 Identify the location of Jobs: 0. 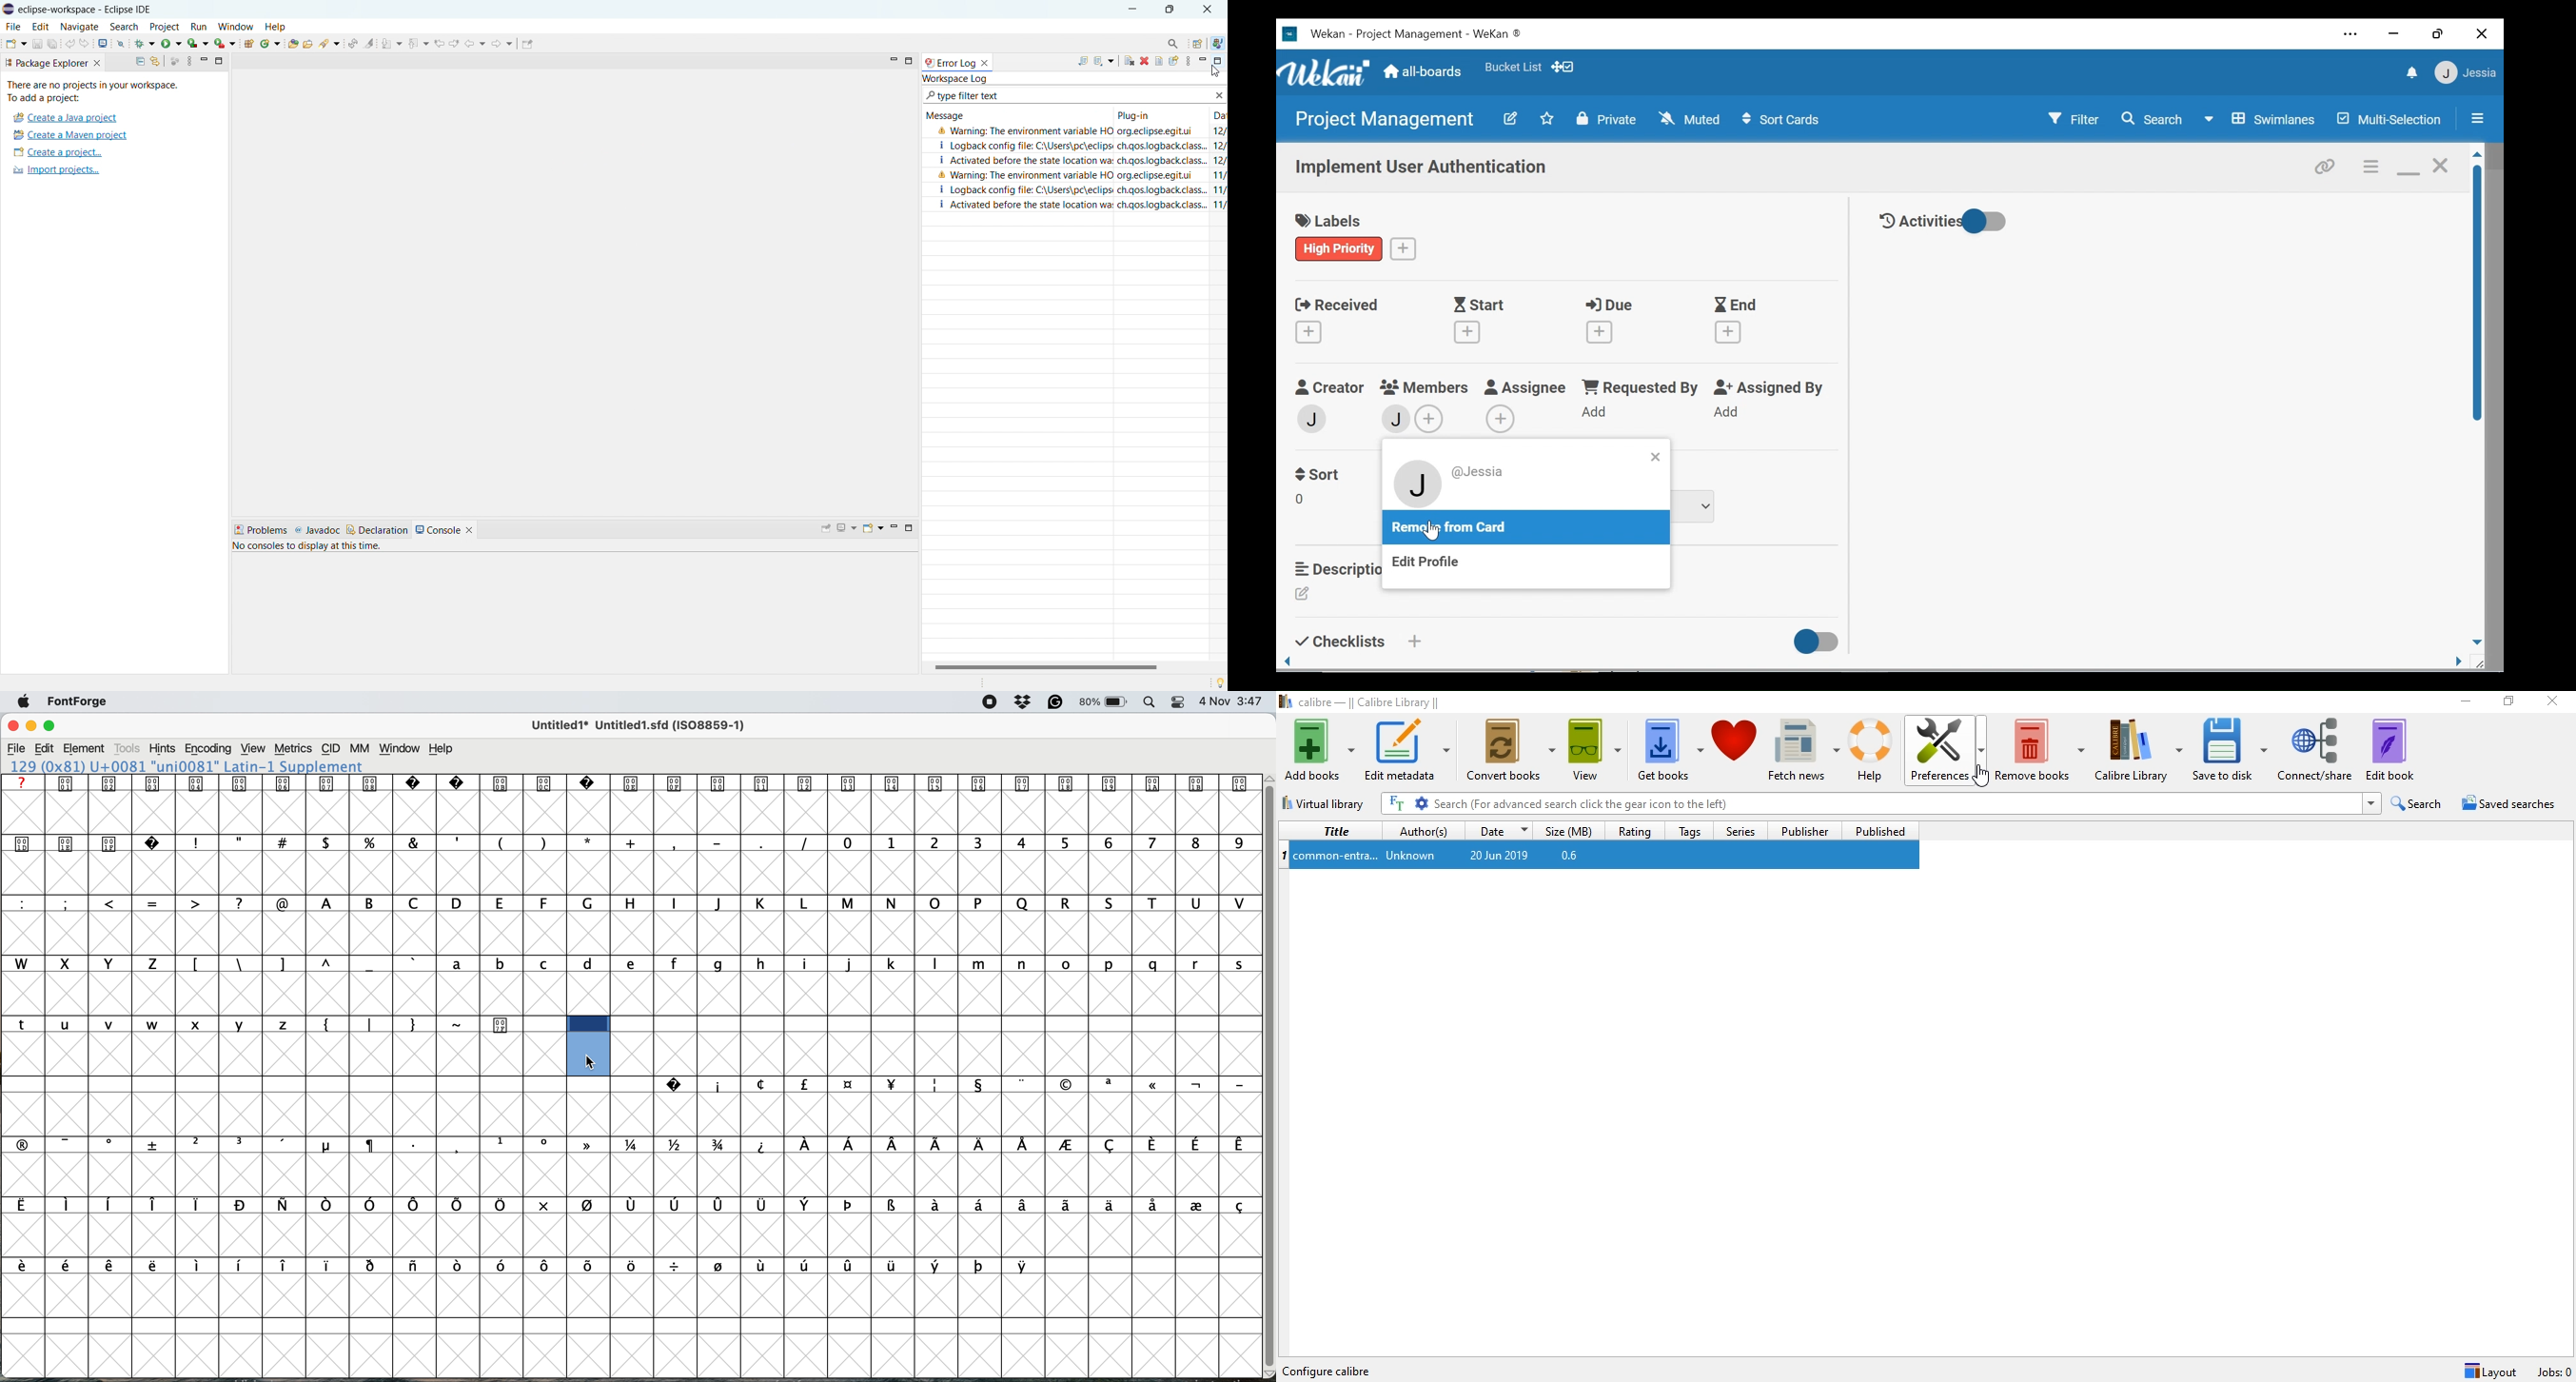
(2552, 1372).